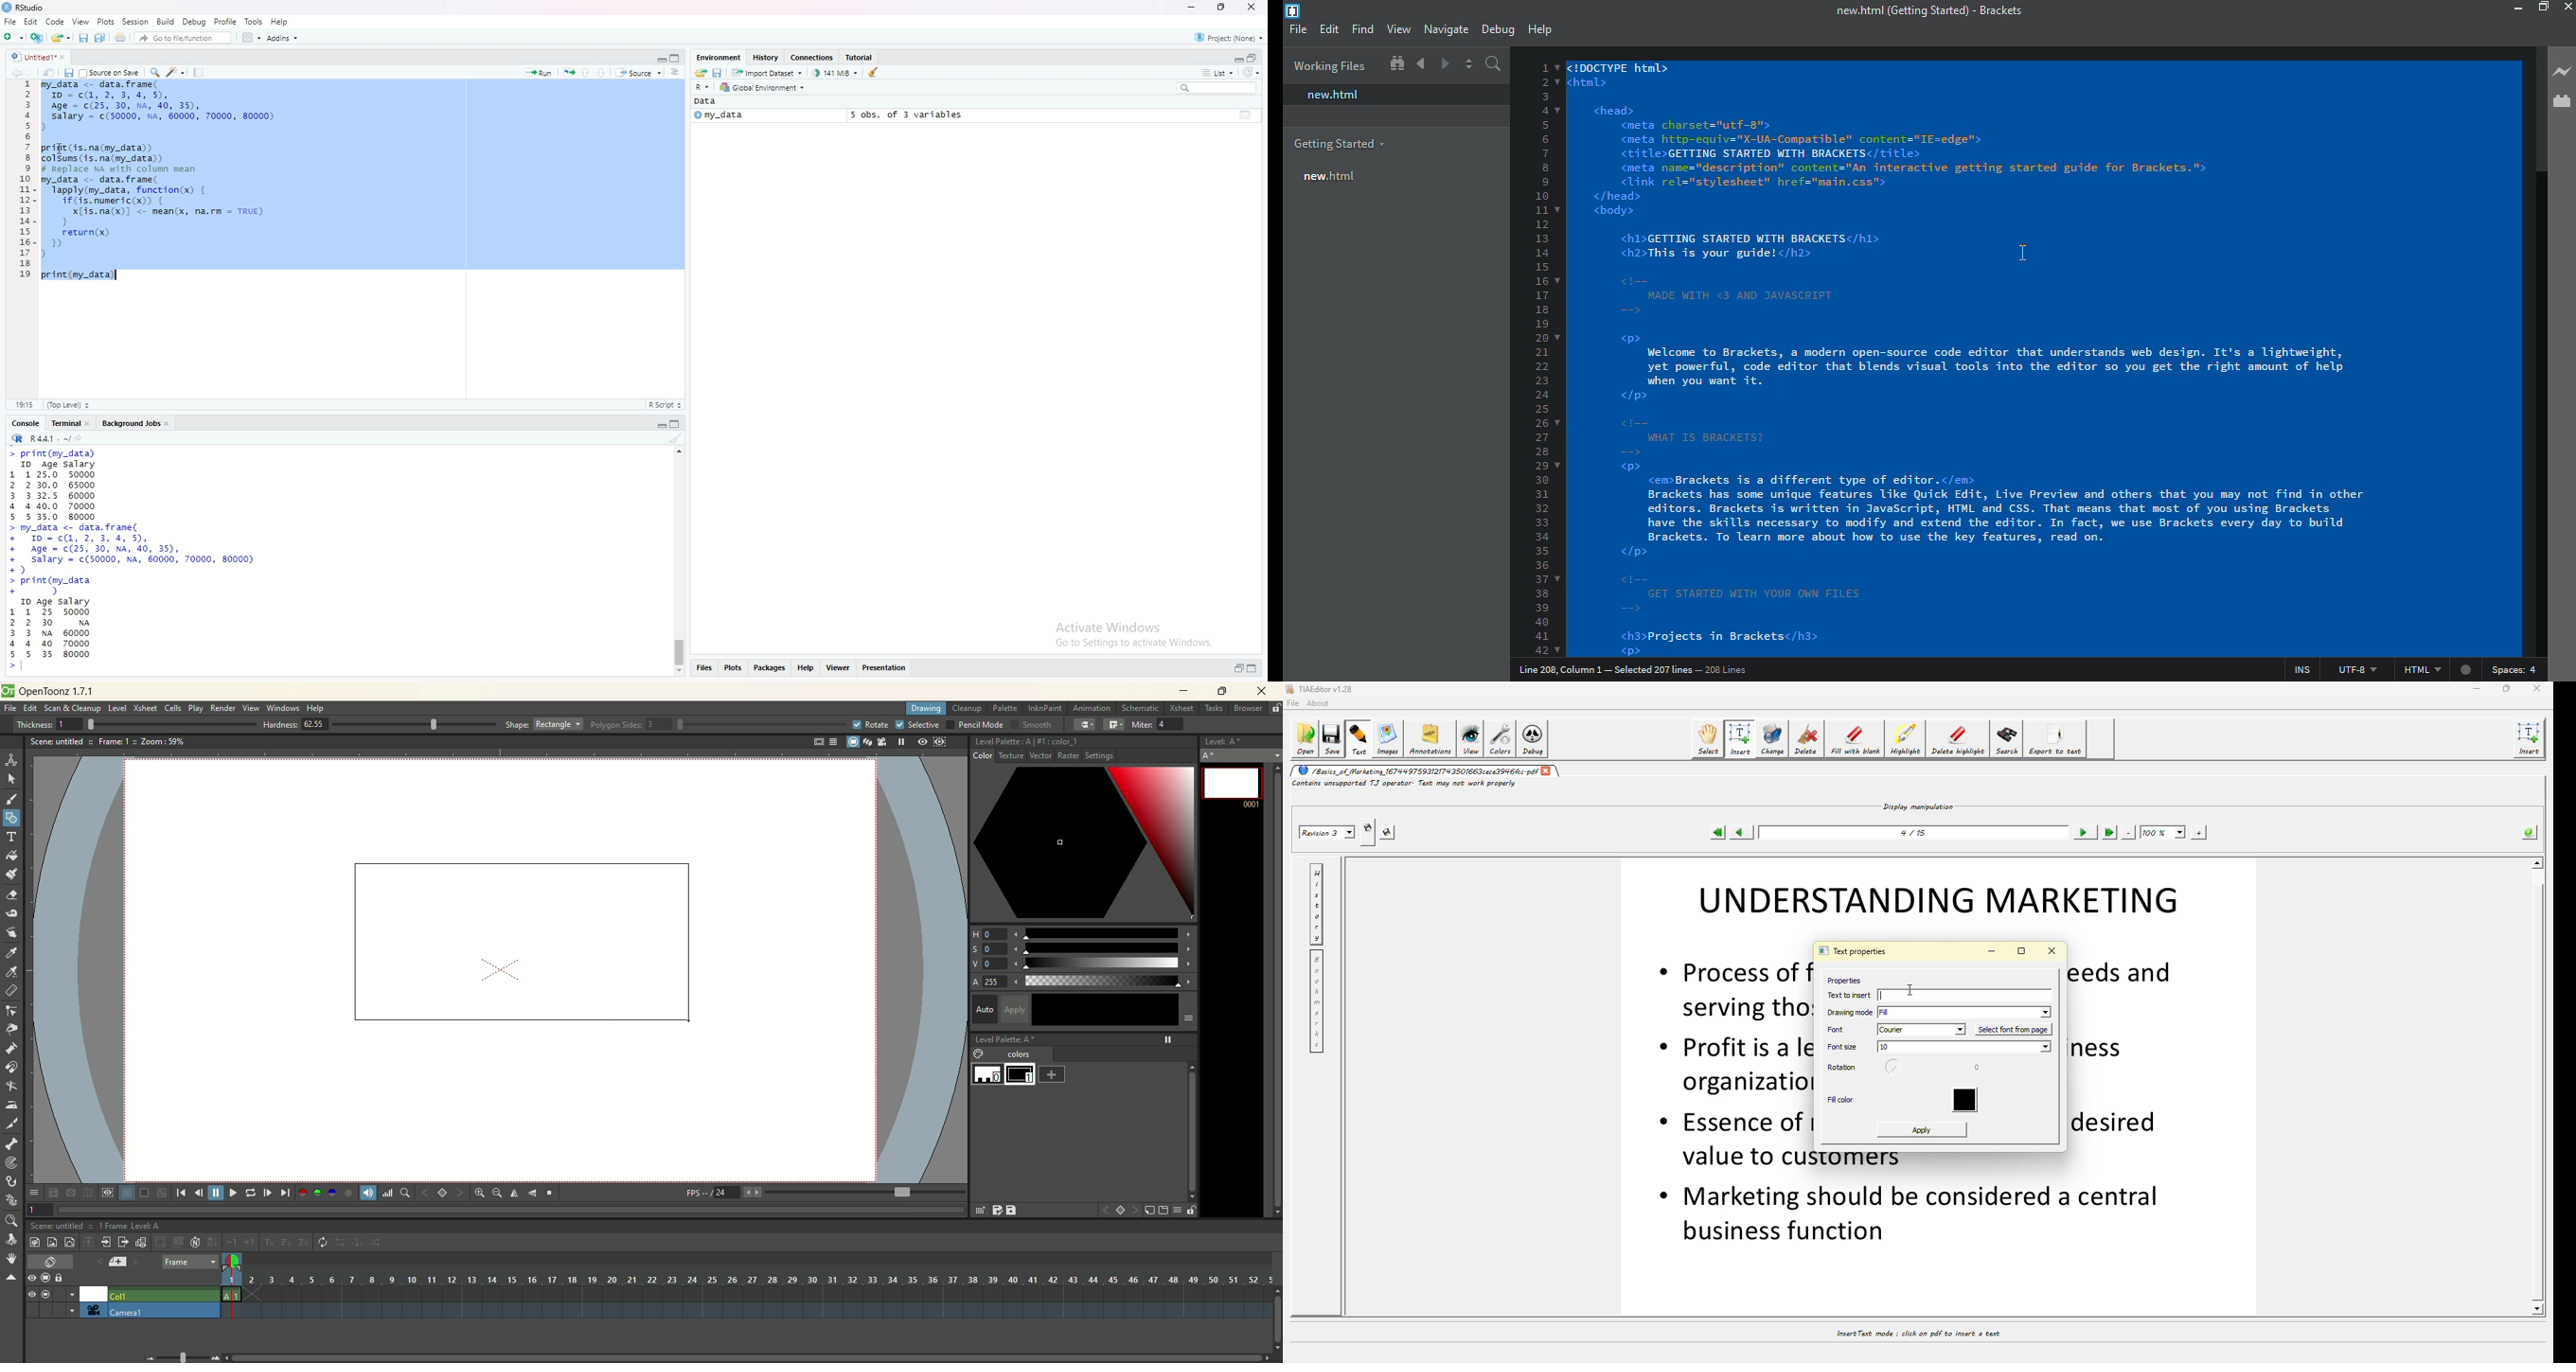  I want to click on go to the previous section, so click(589, 72).